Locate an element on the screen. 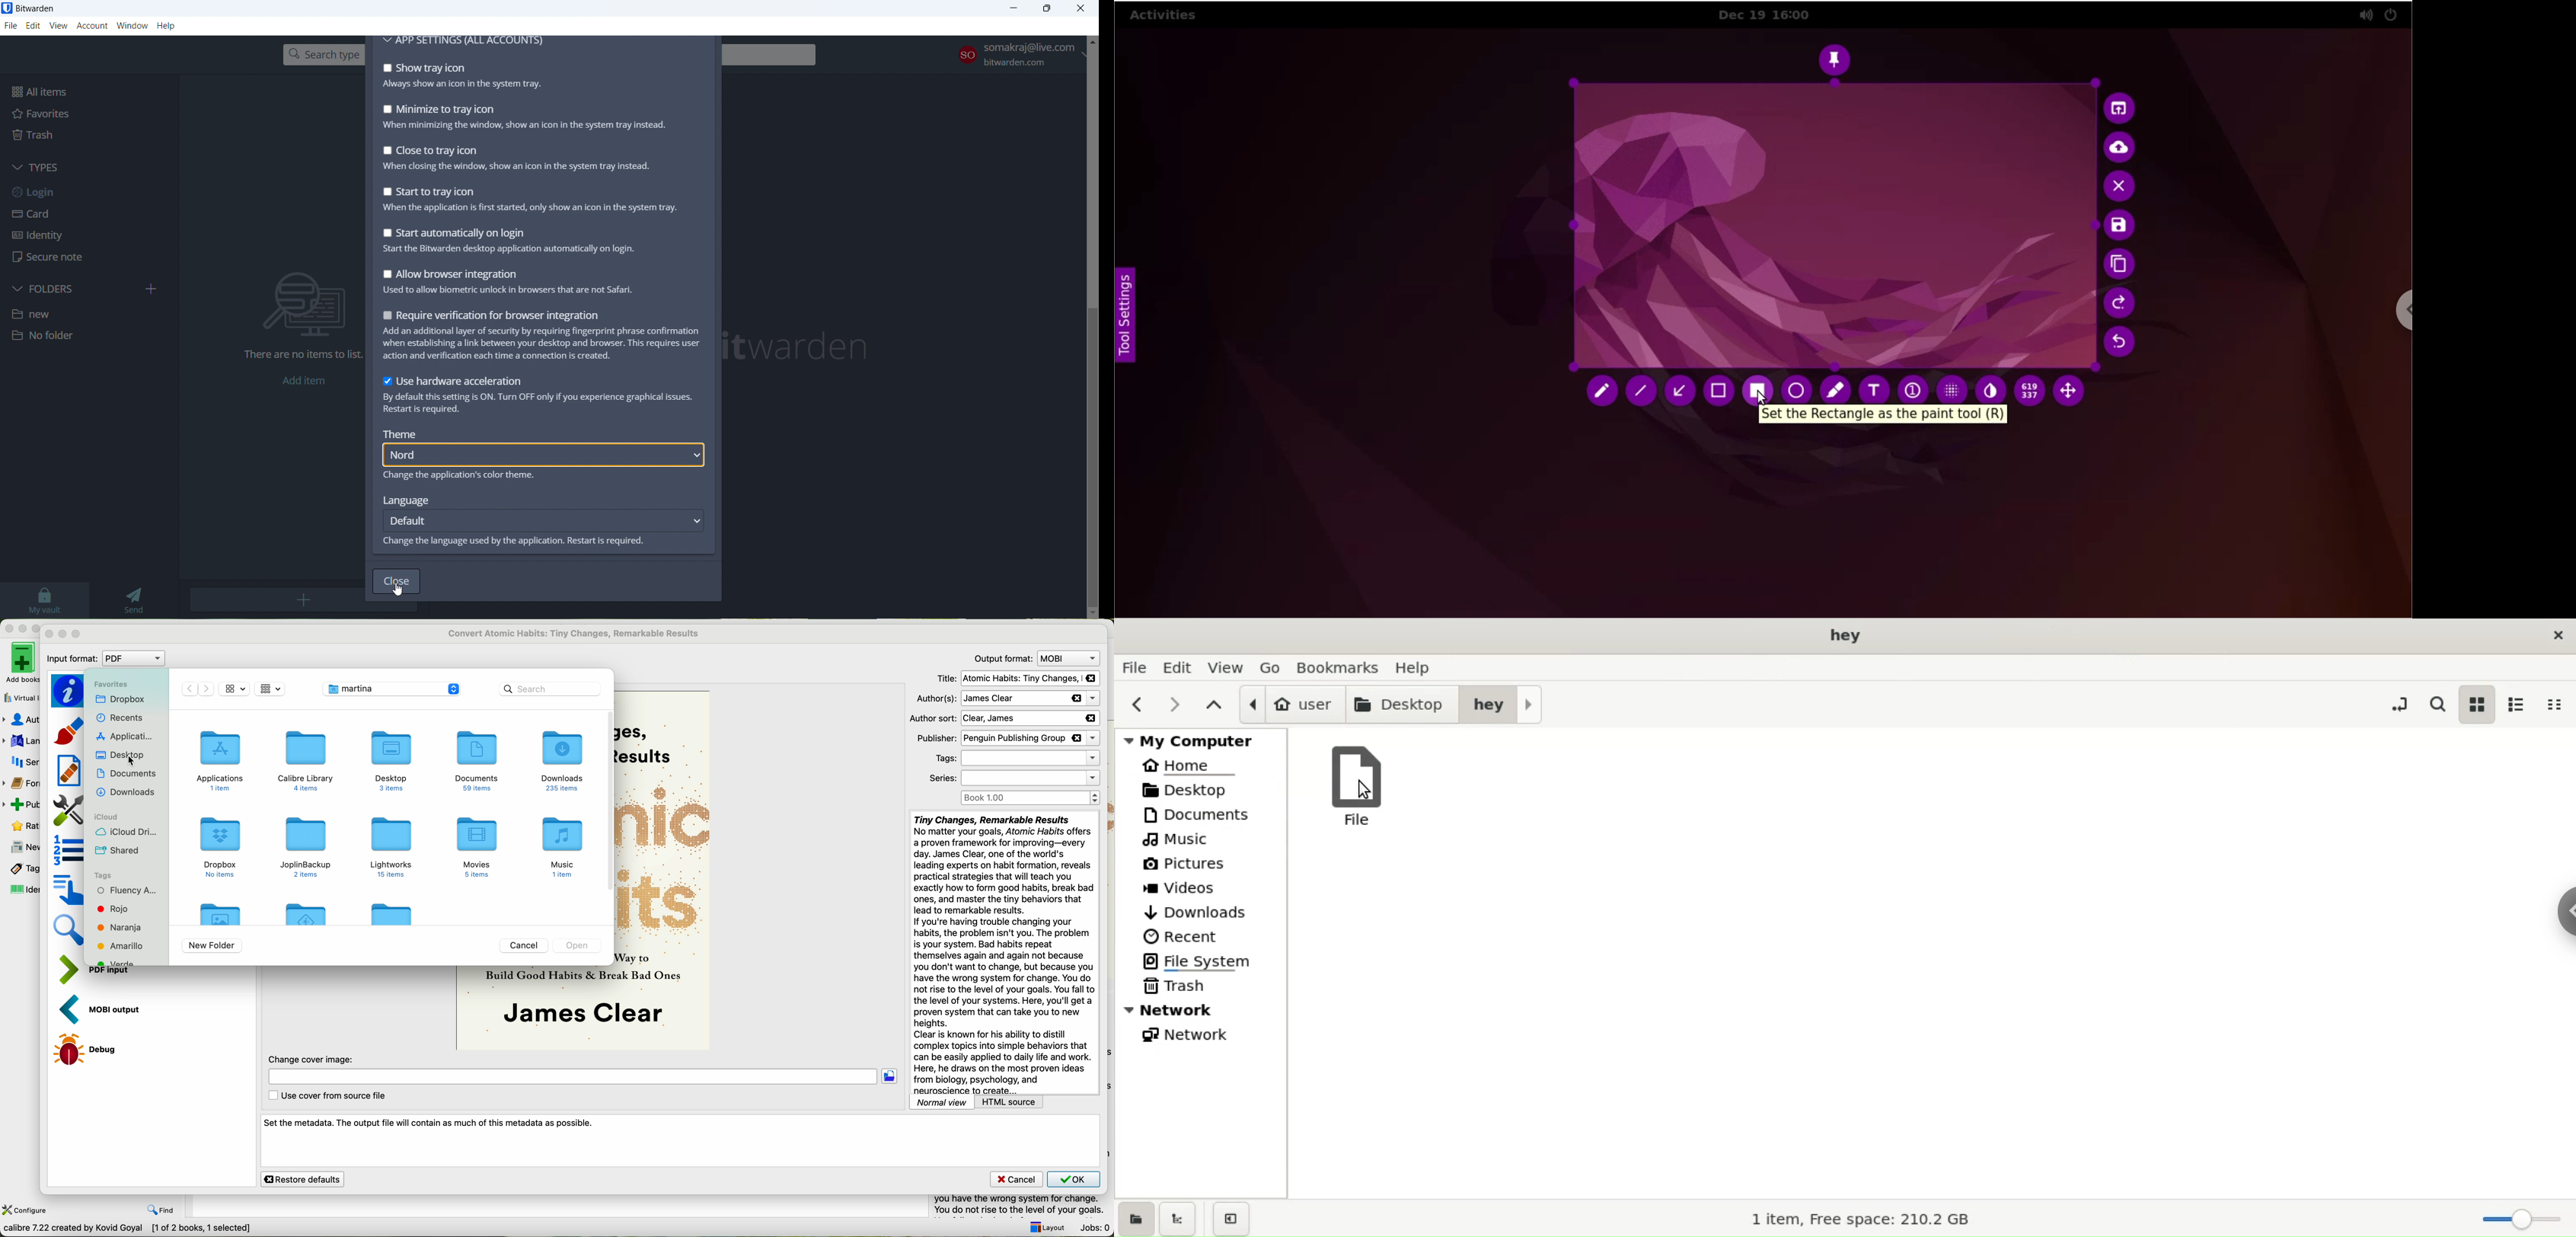  desktop is located at coordinates (390, 761).